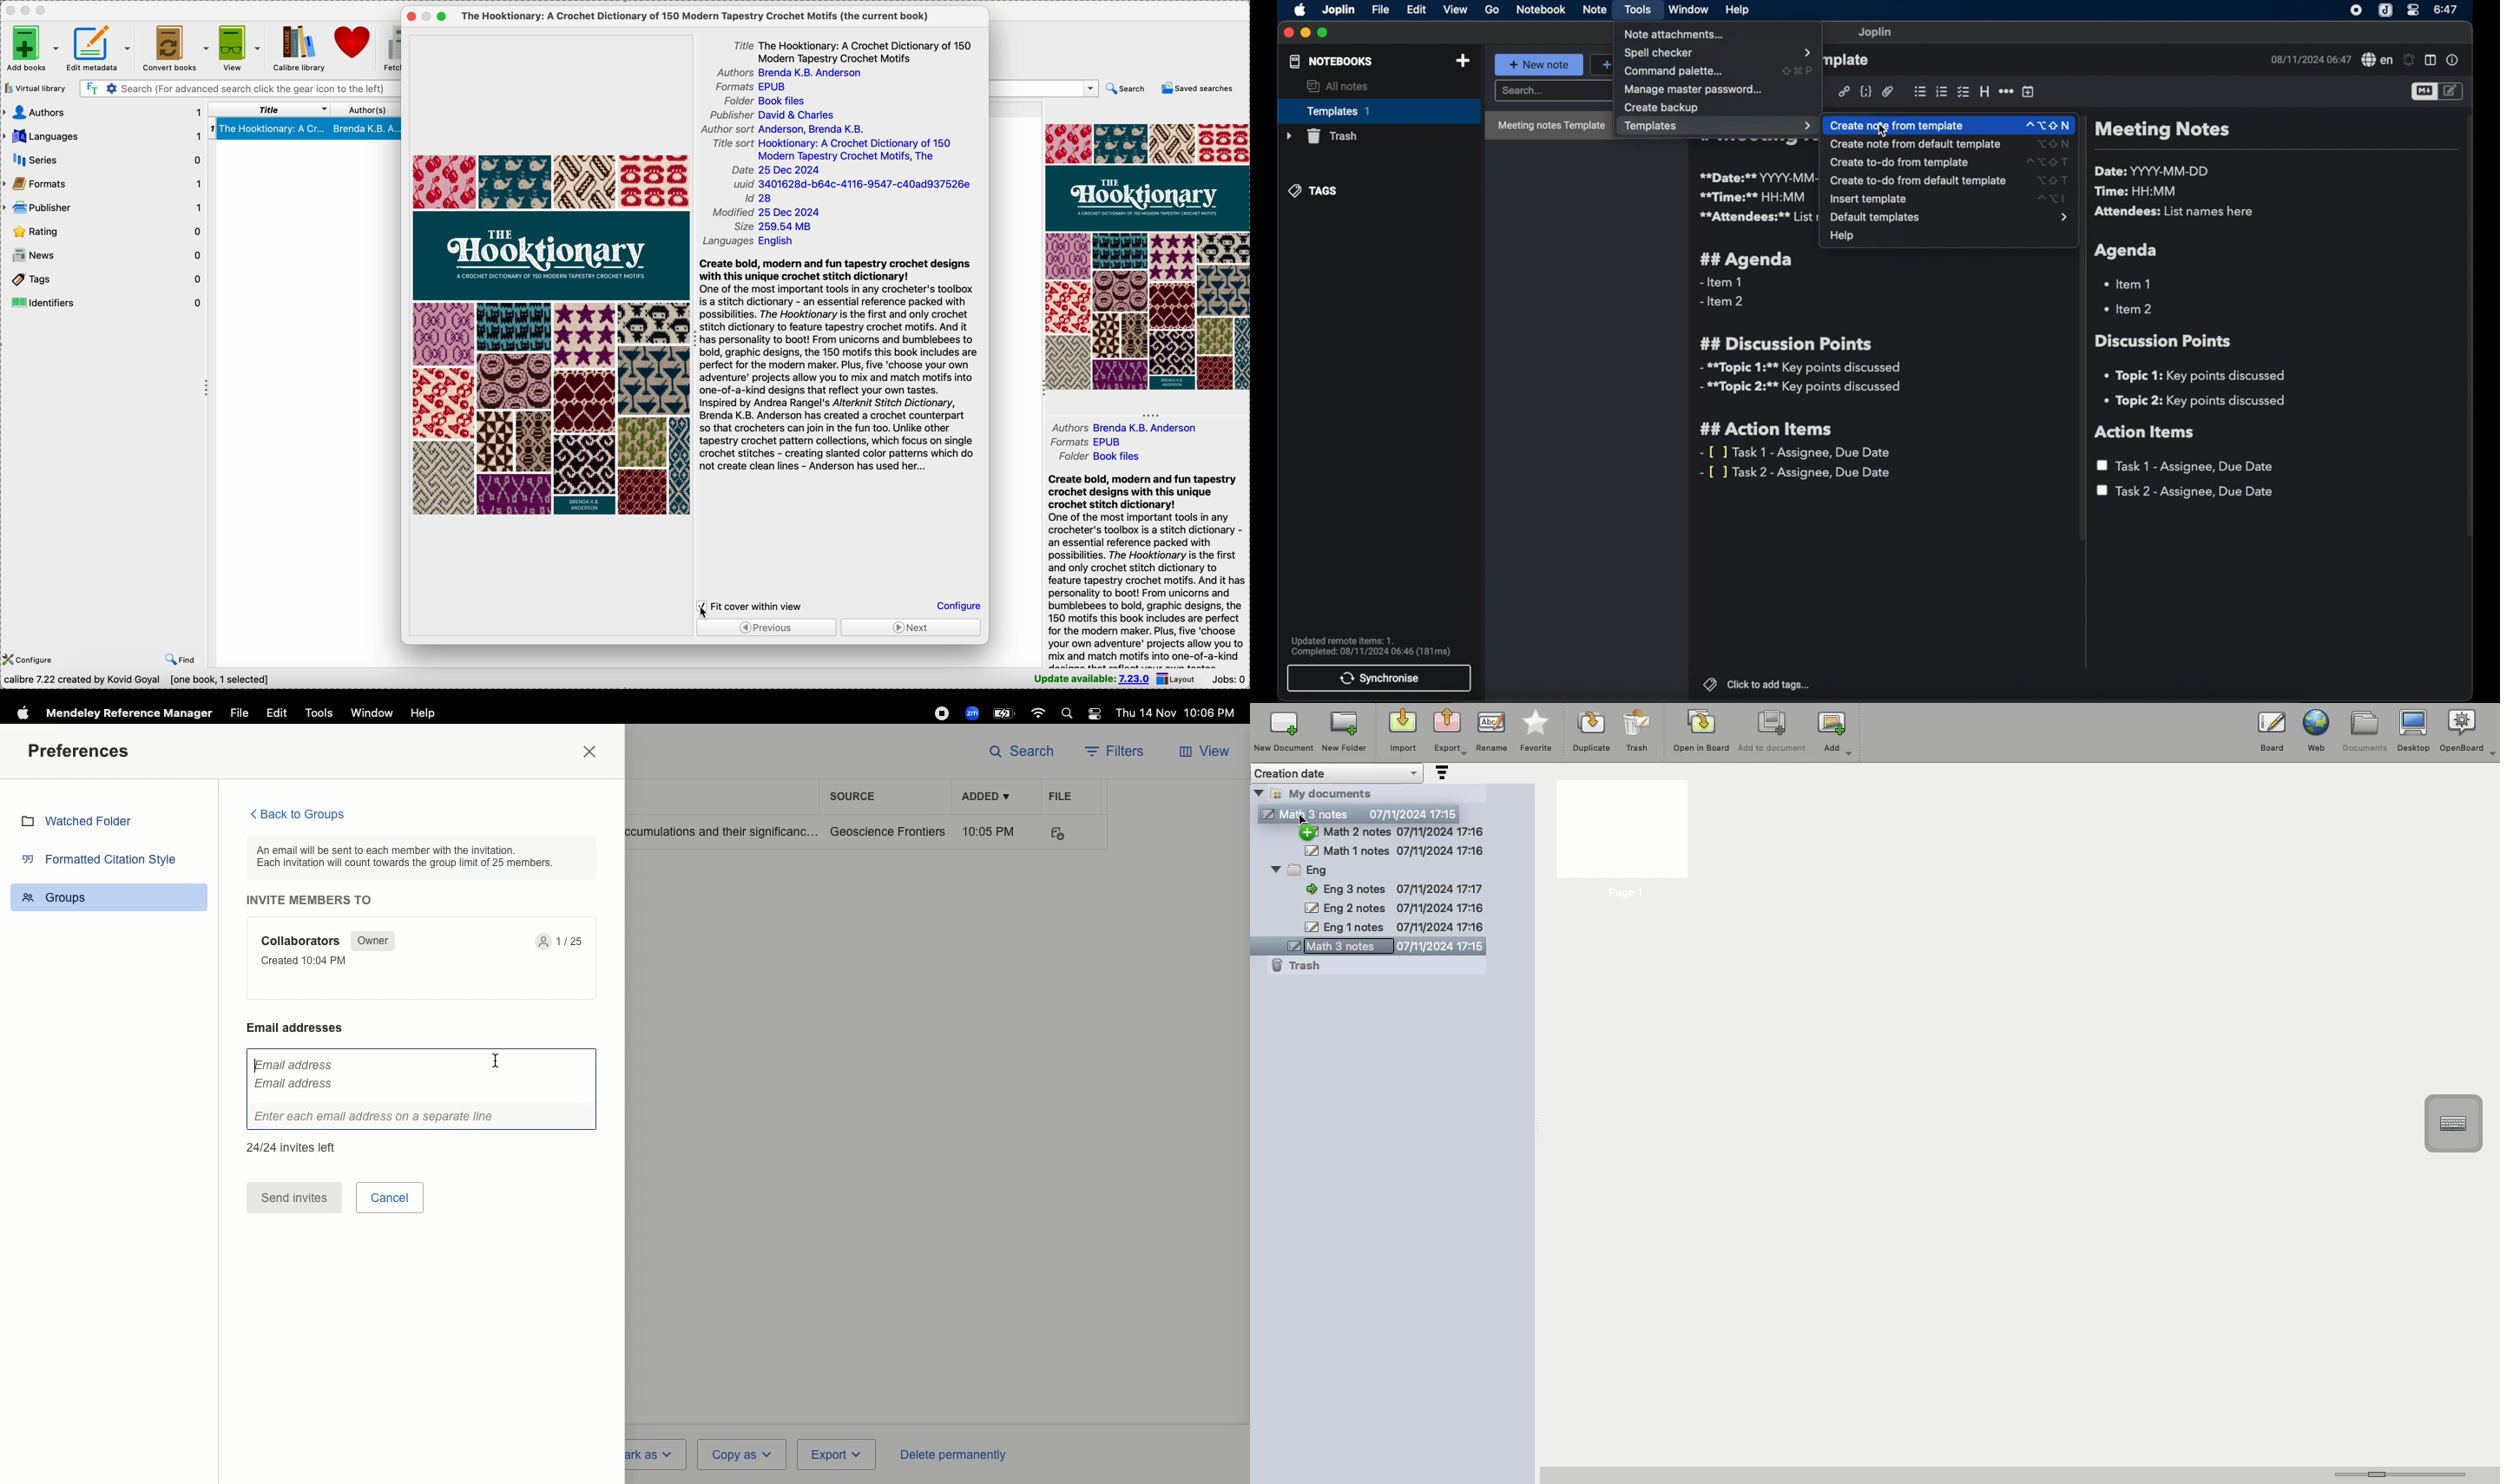 The image size is (2520, 1484). Describe the element at coordinates (1539, 64) in the screenshot. I see `new note` at that location.